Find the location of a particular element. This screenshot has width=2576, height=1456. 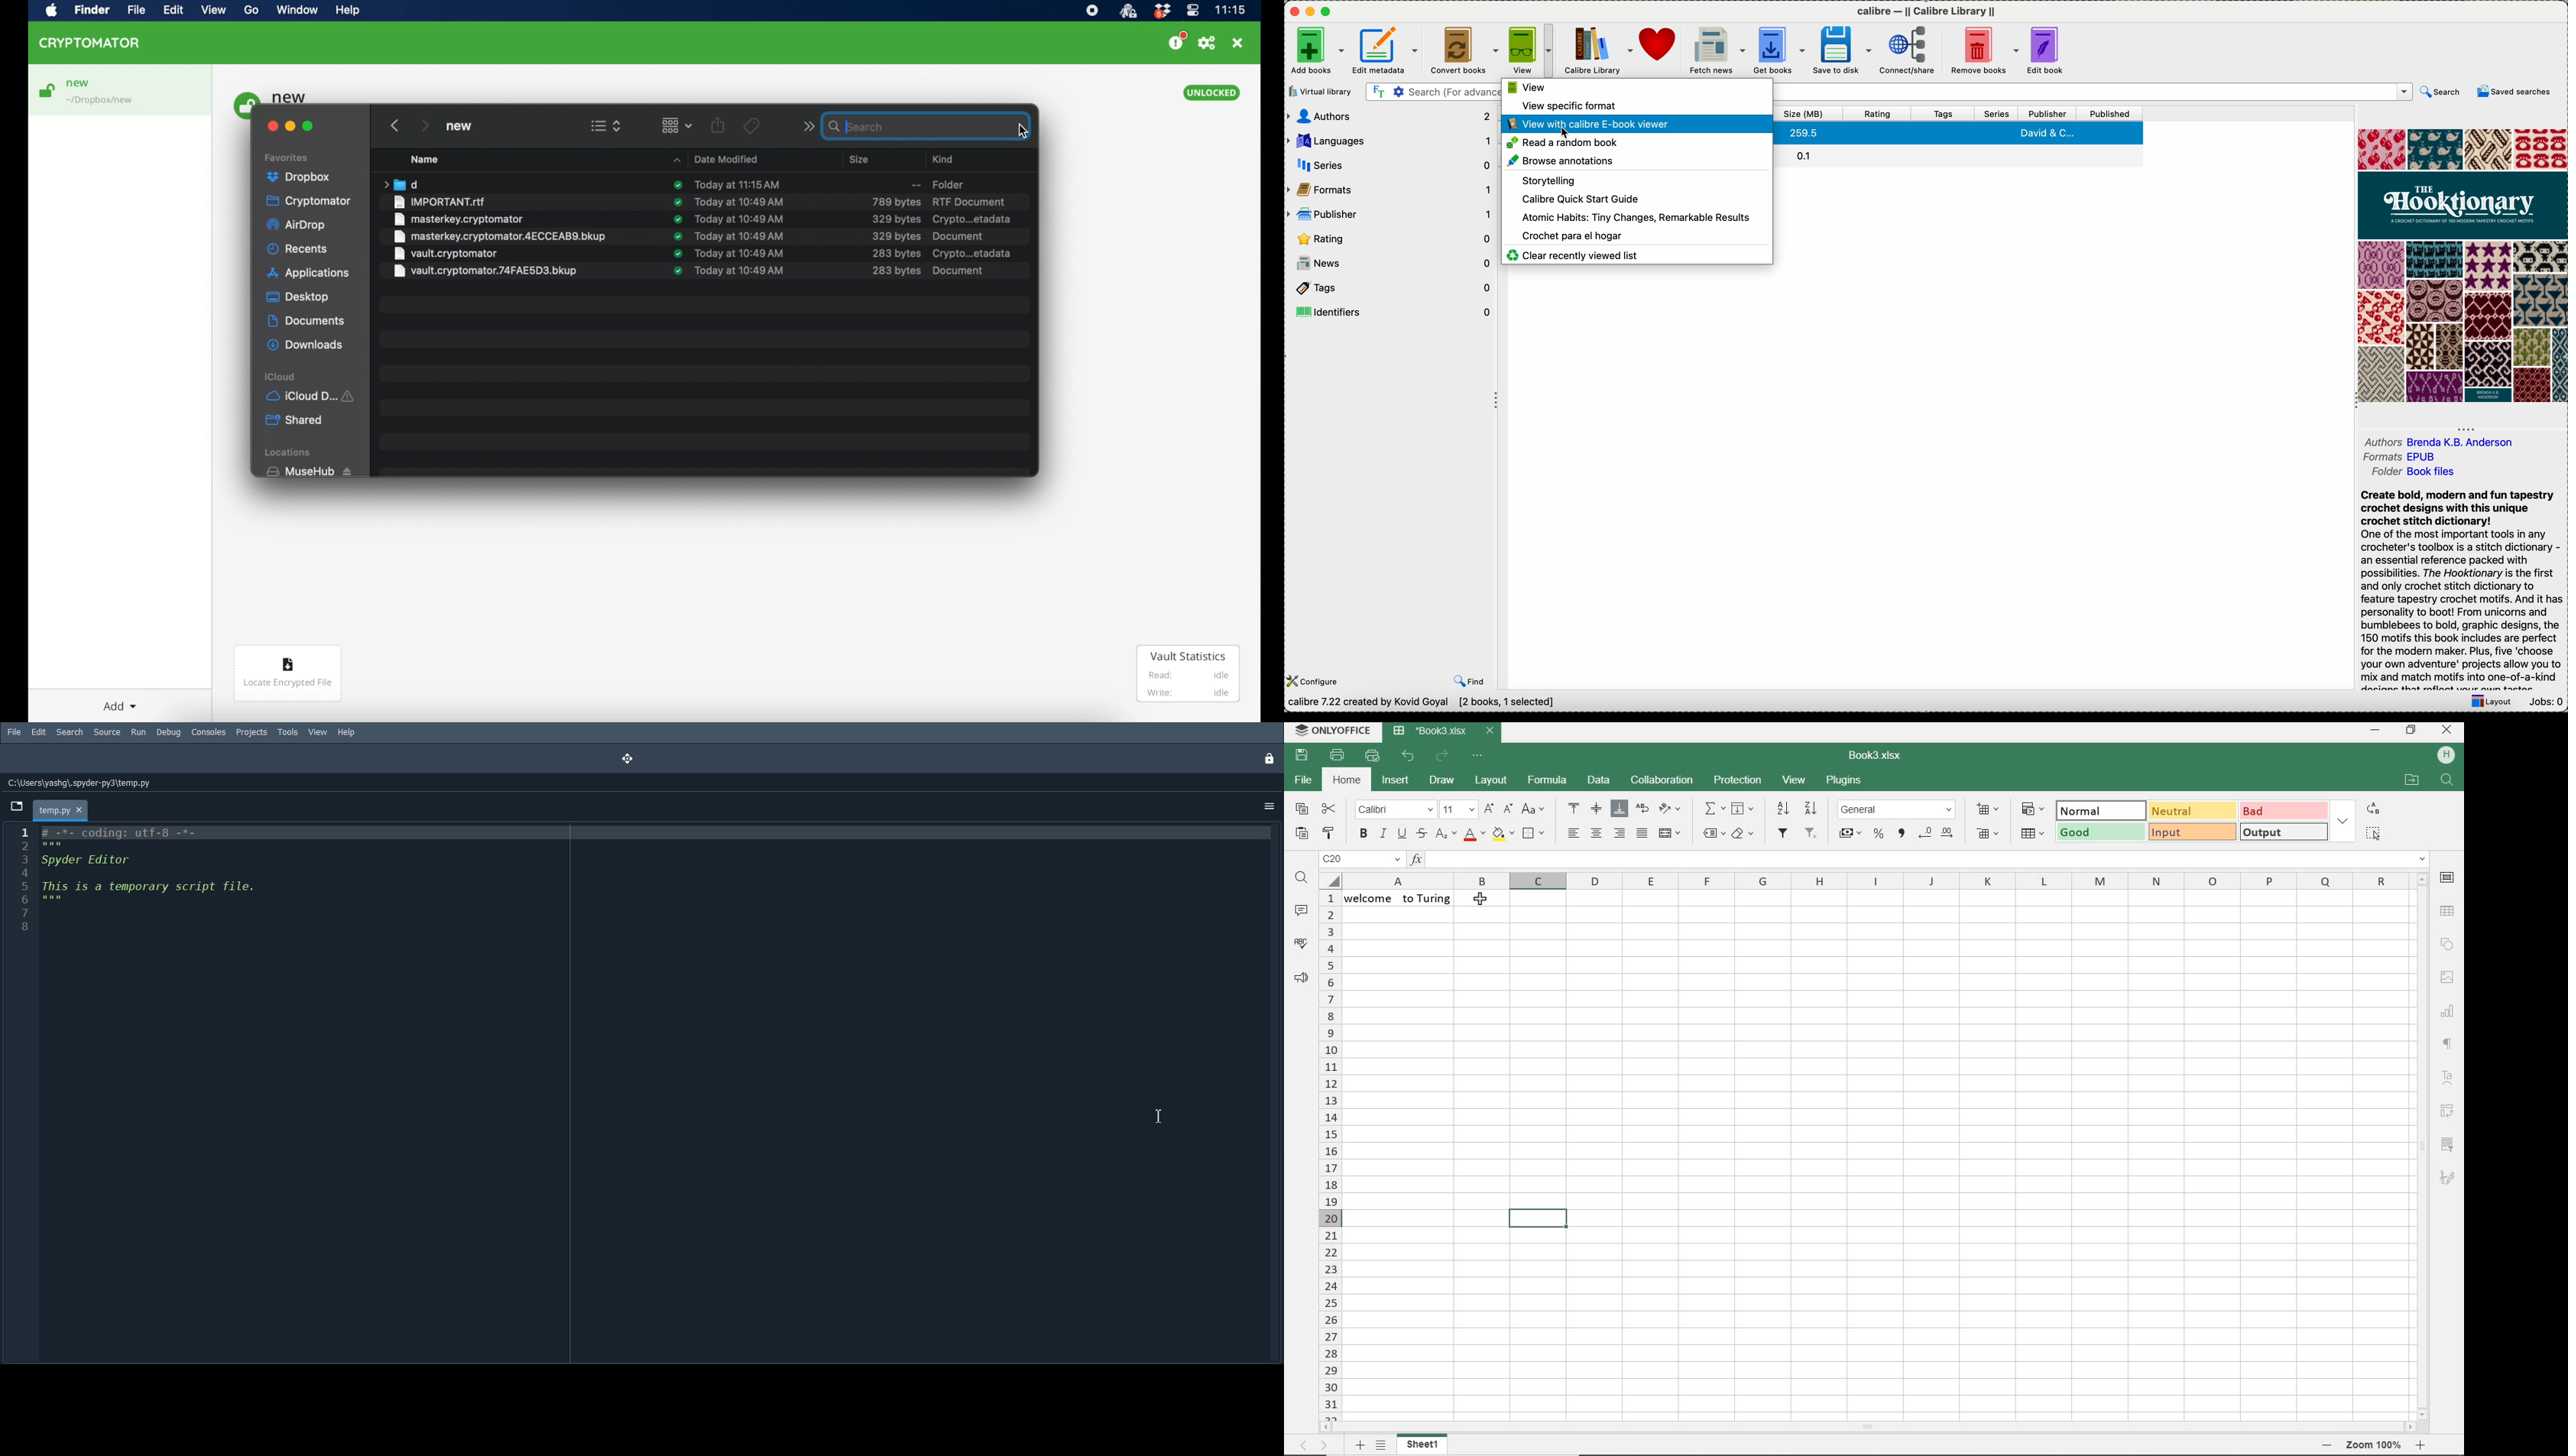

customize quick access toolbar is located at coordinates (1479, 756).